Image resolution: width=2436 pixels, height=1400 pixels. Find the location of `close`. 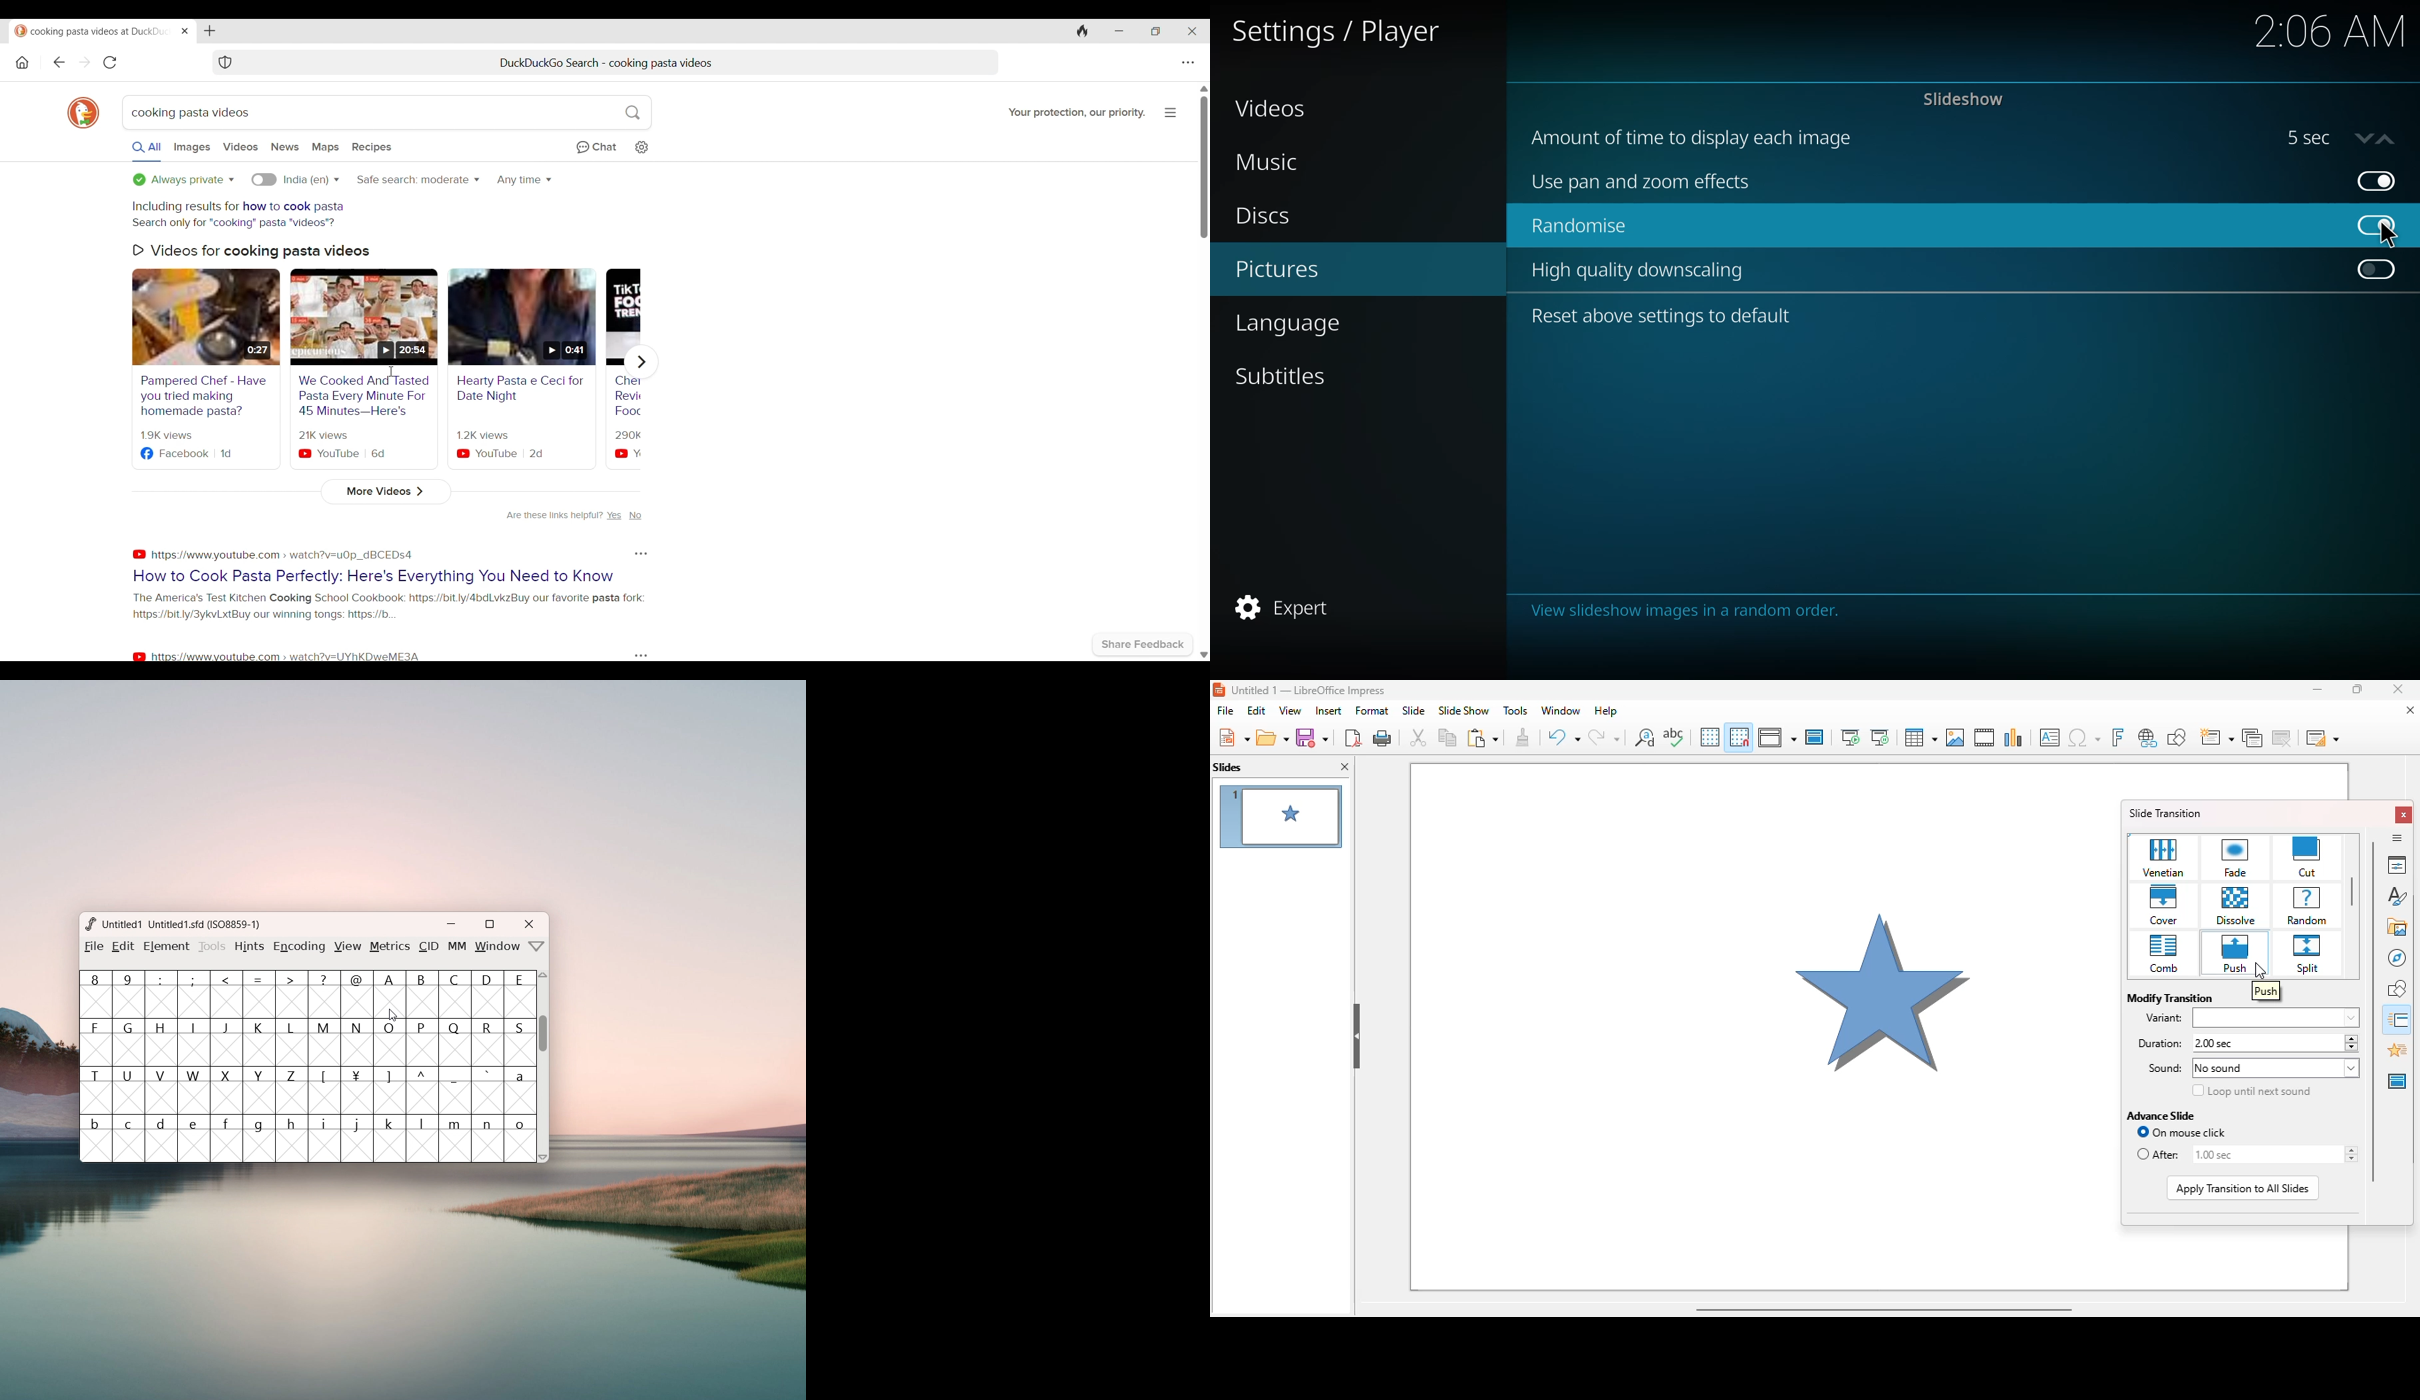

close is located at coordinates (2405, 815).